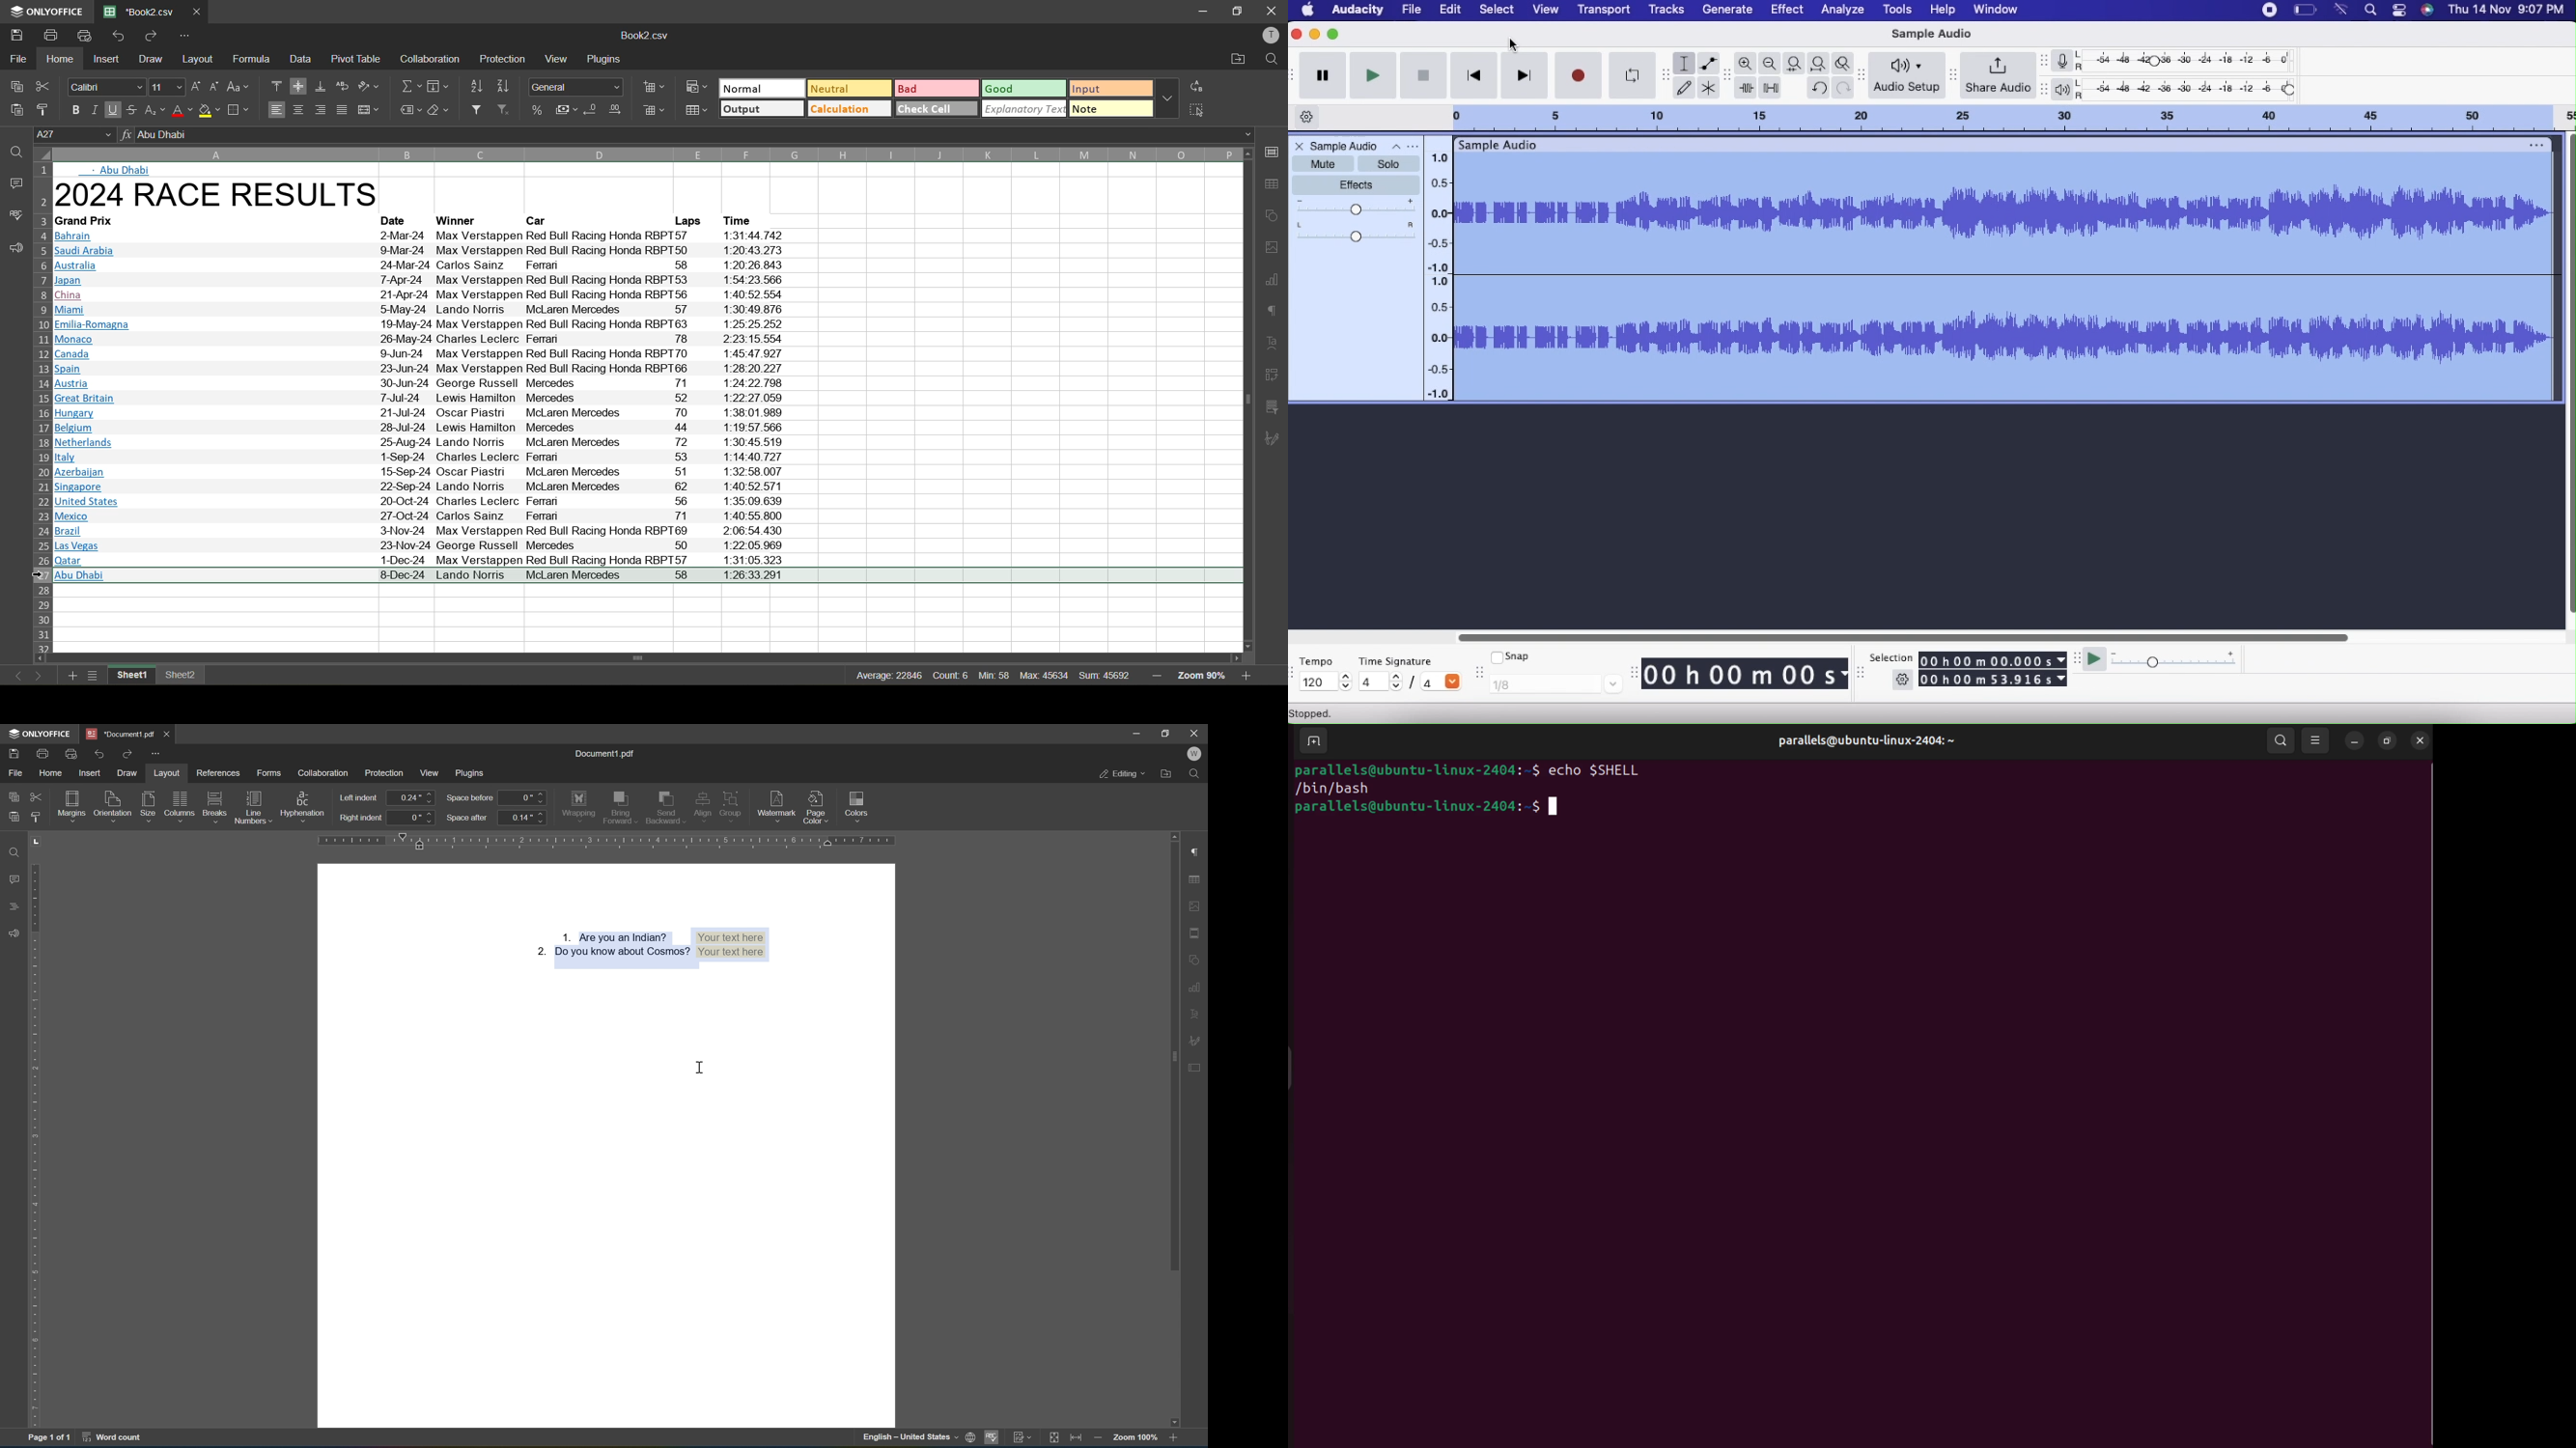 The image size is (2576, 1456). What do you see at coordinates (345, 111) in the screenshot?
I see `justified` at bounding box center [345, 111].